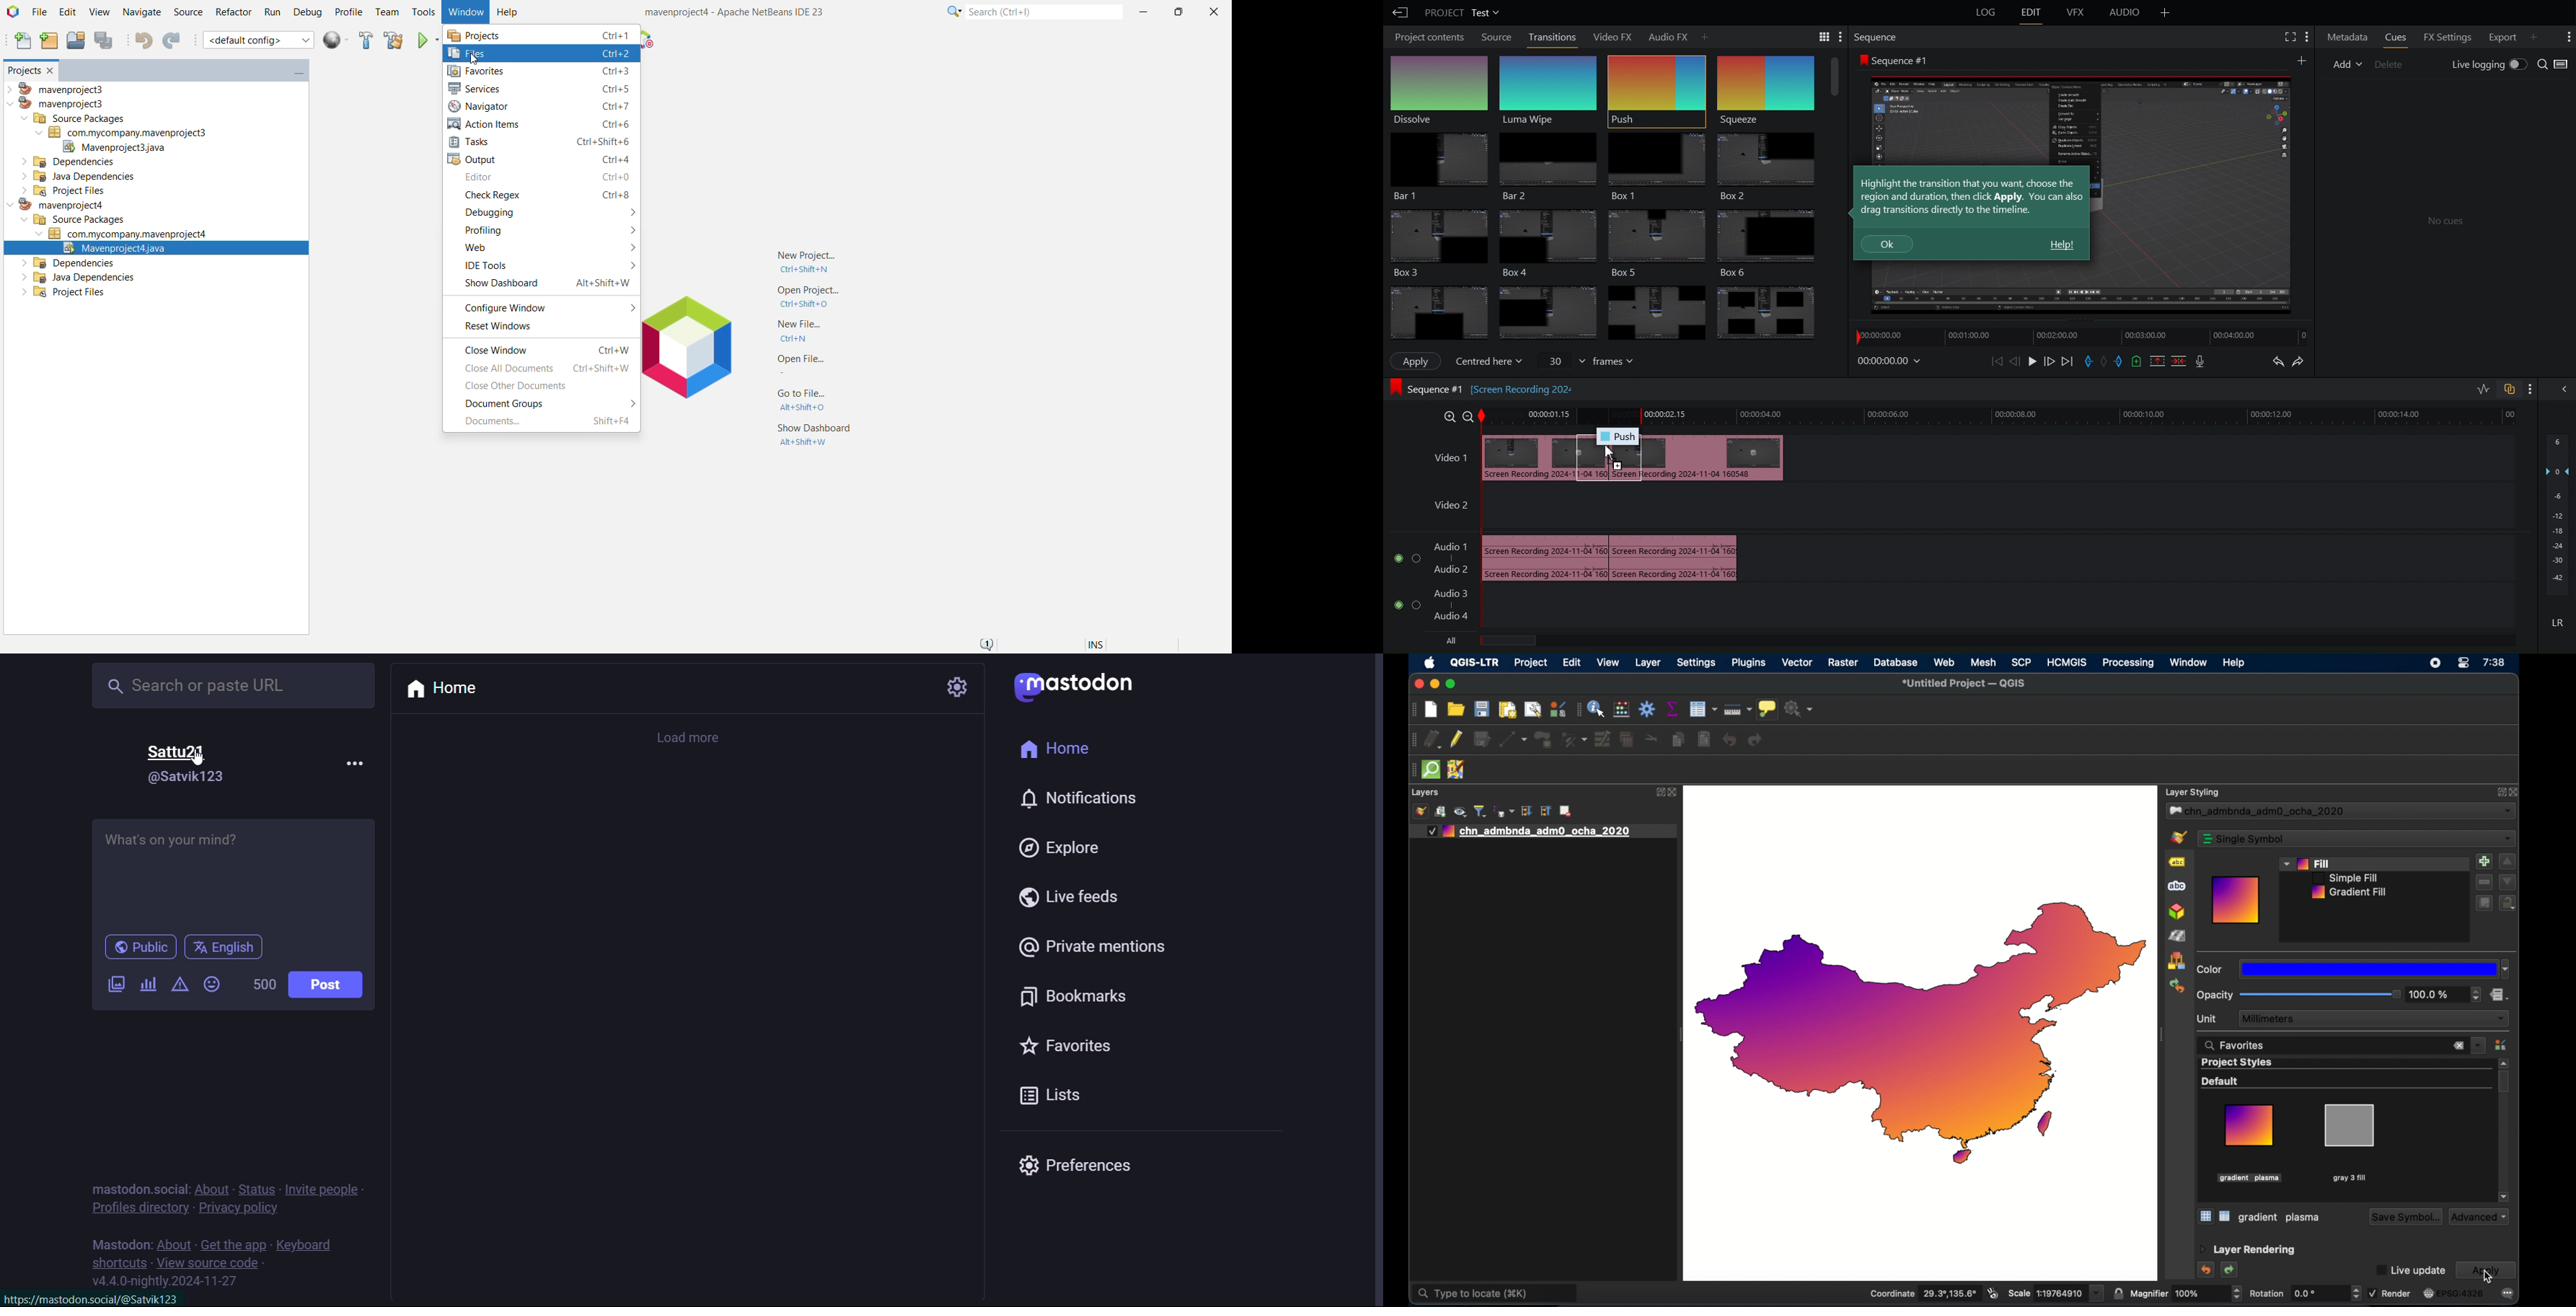  What do you see at coordinates (200, 759) in the screenshot?
I see `cursor` at bounding box center [200, 759].